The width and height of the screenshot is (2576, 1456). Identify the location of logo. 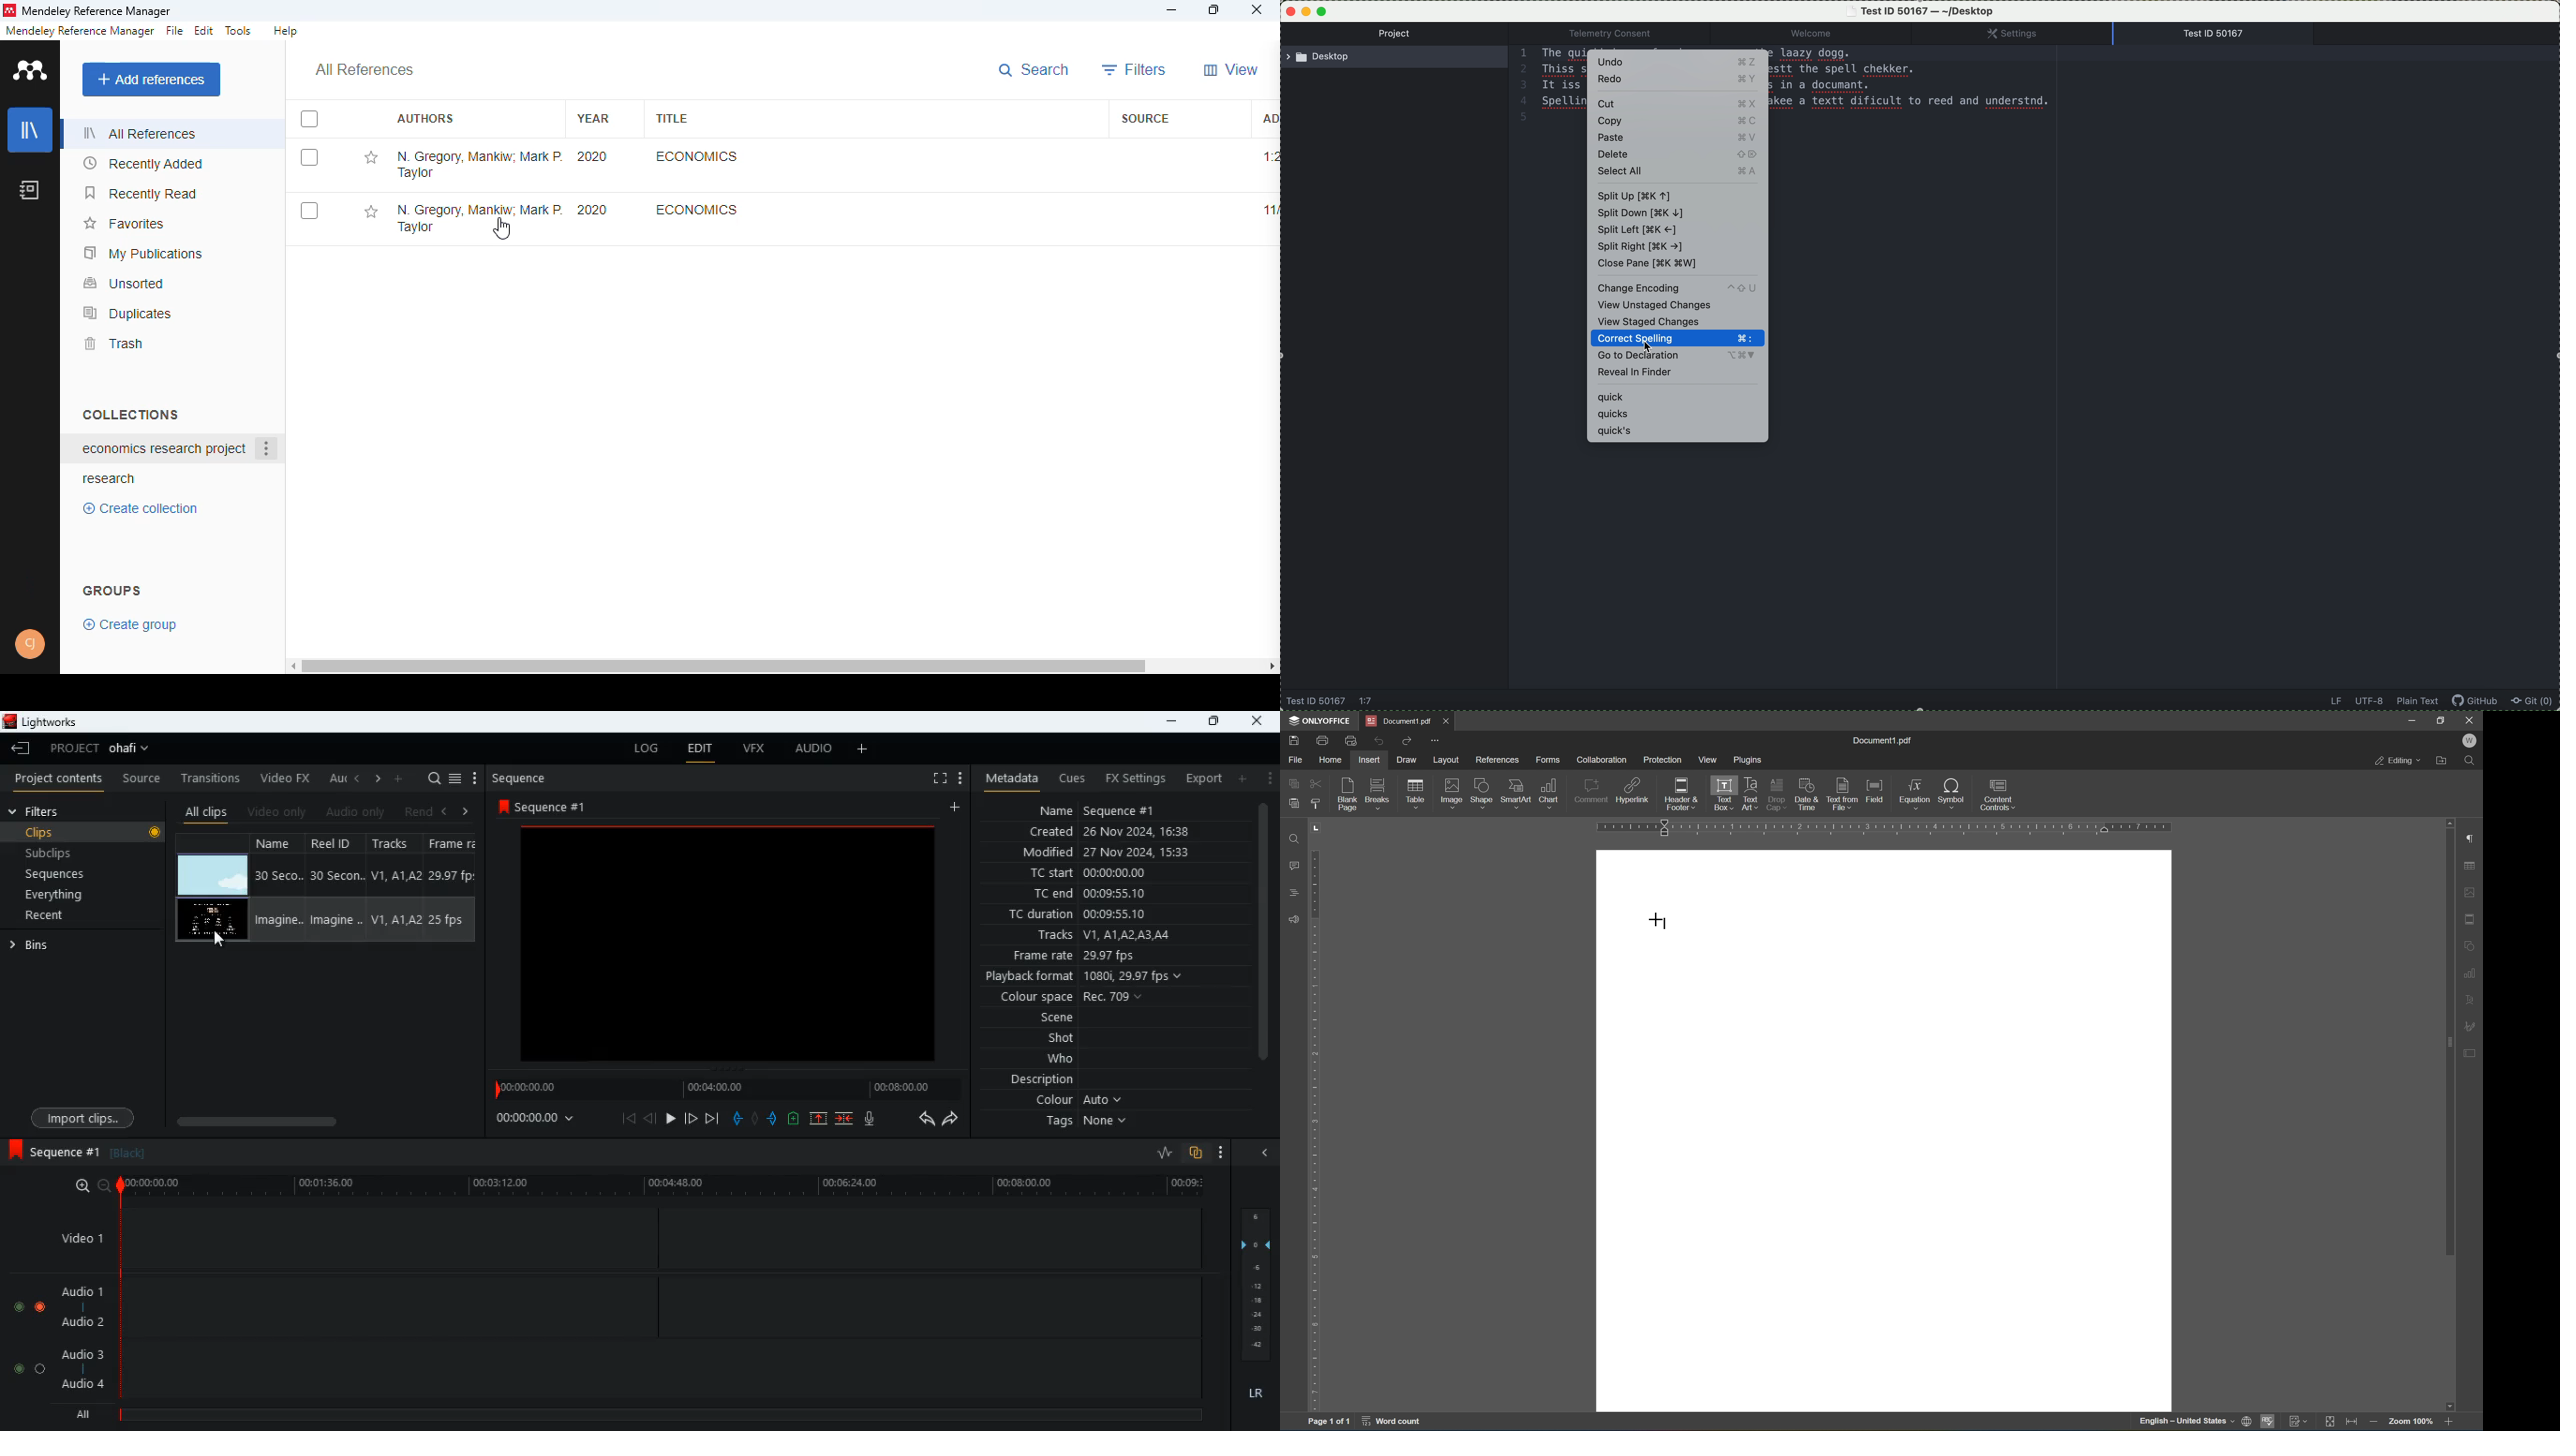
(8, 10).